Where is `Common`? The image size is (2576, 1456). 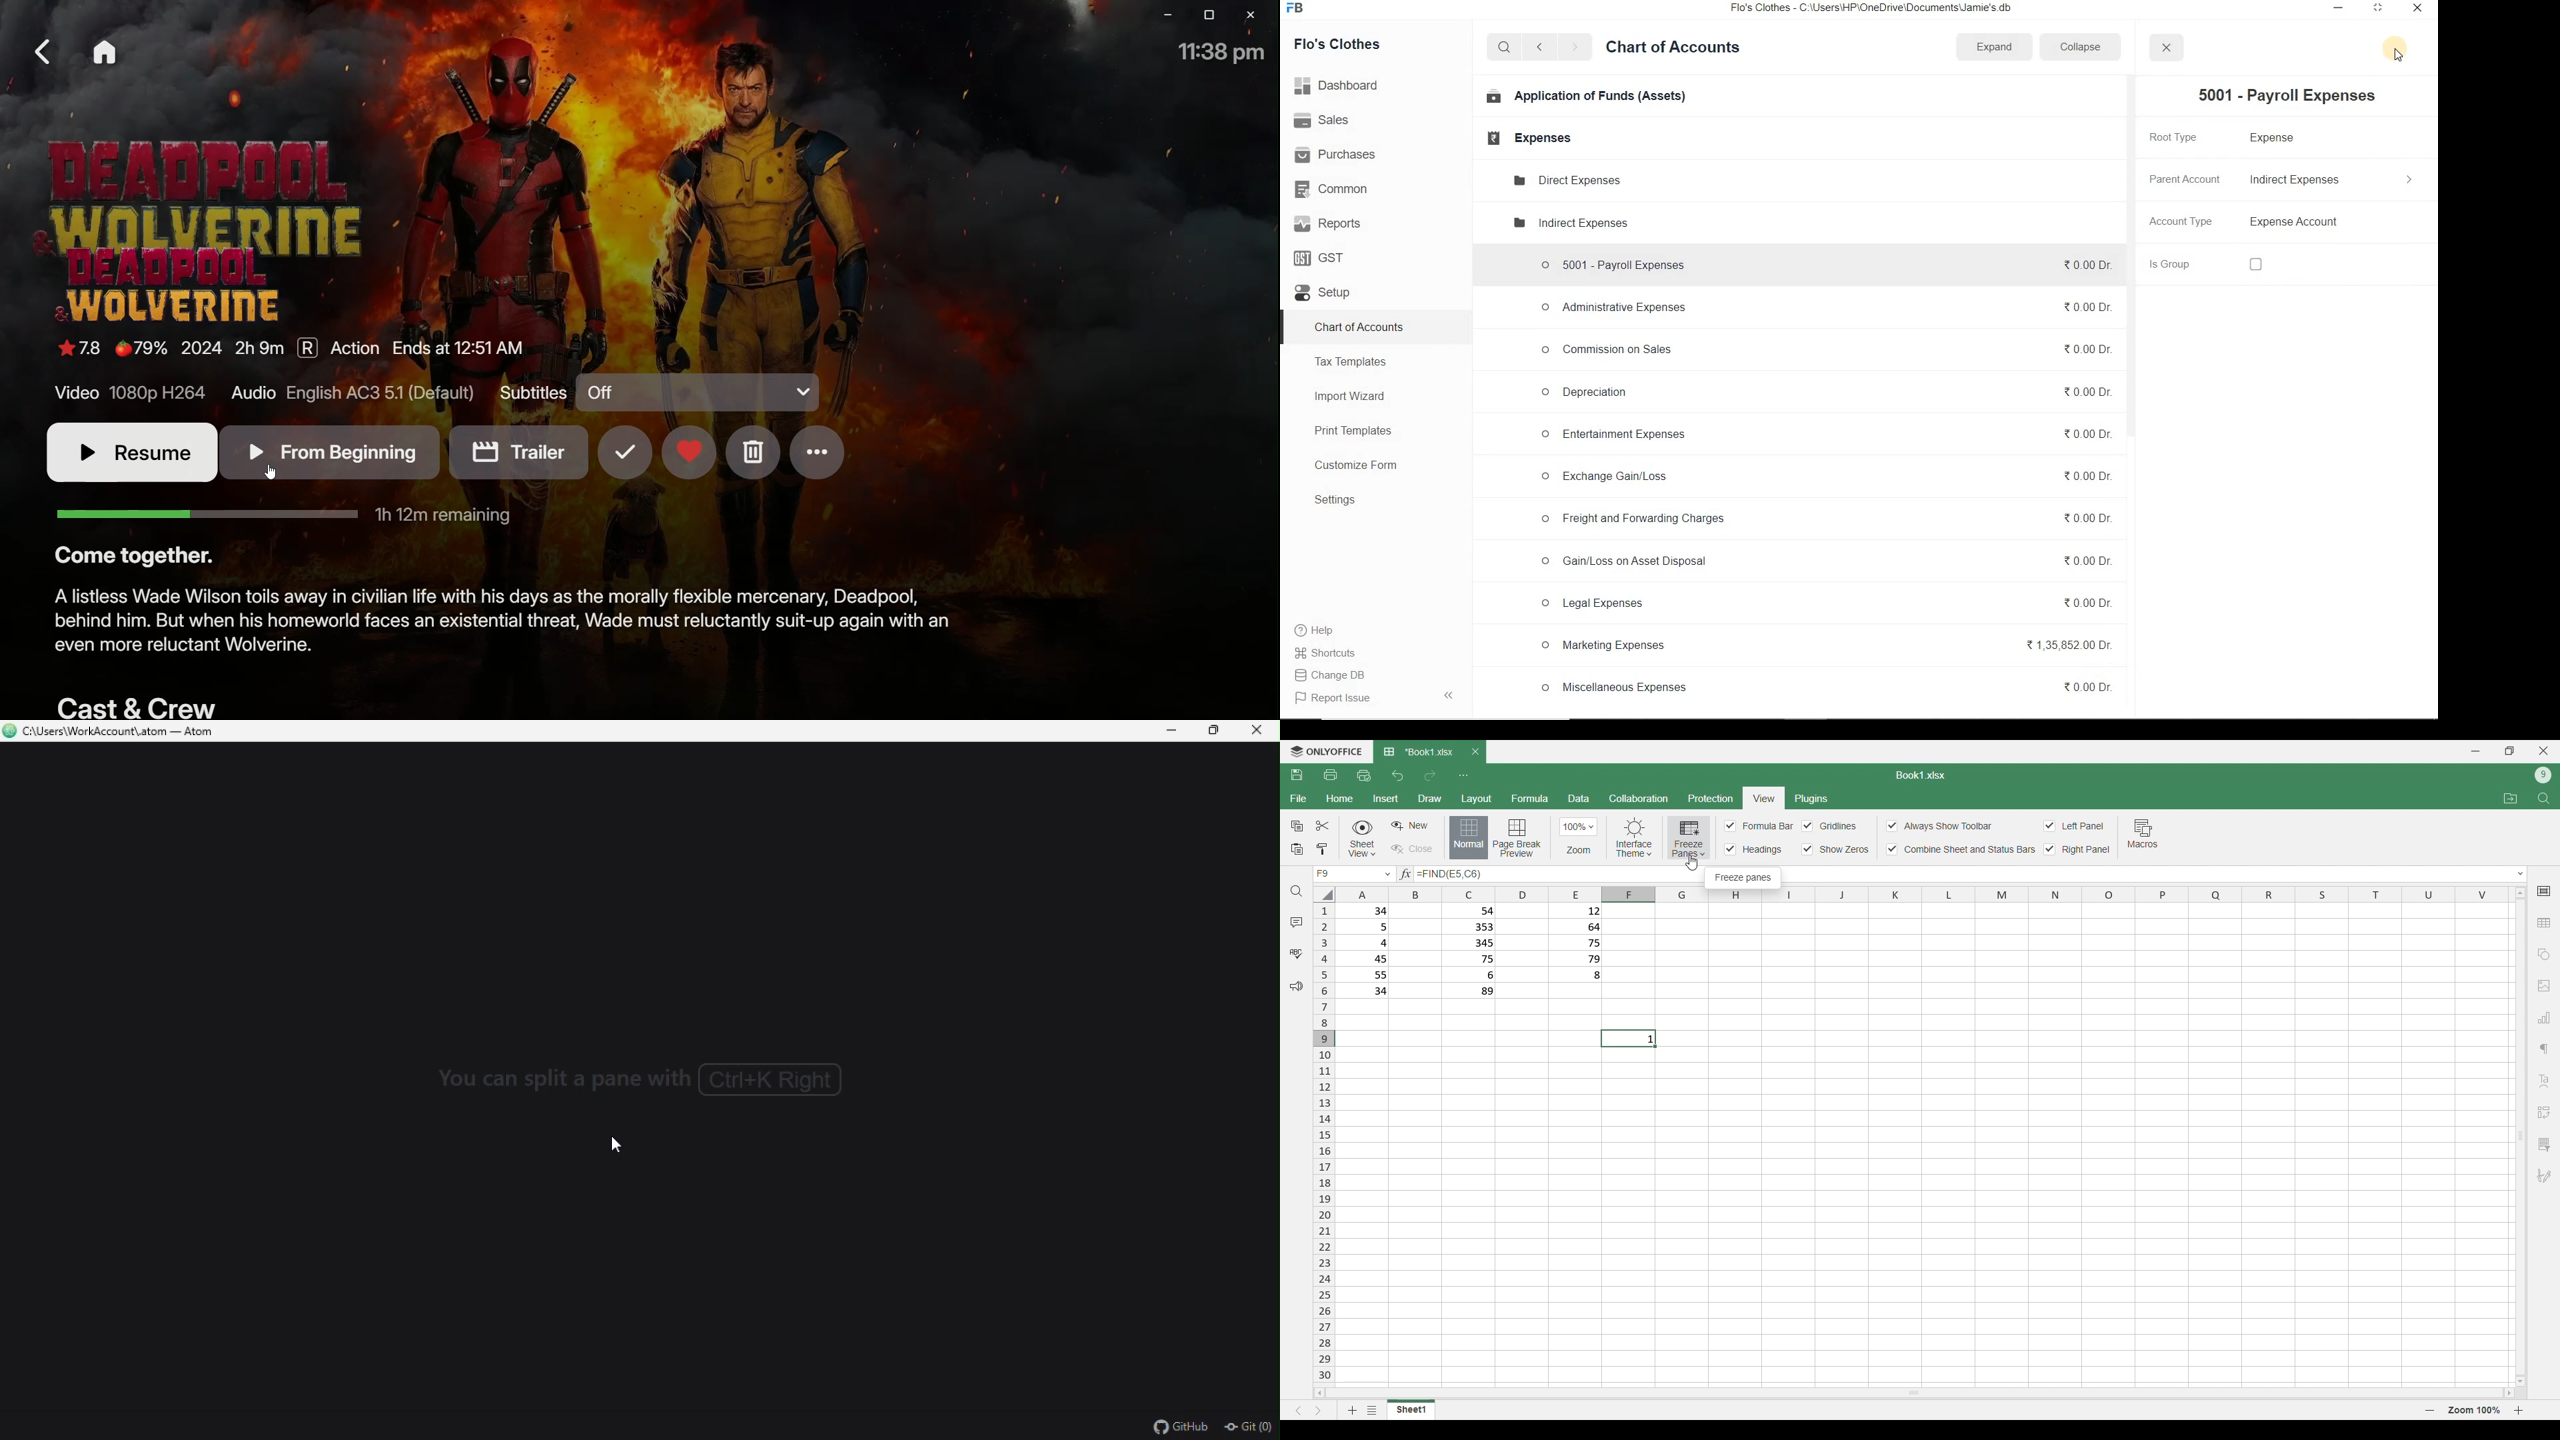 Common is located at coordinates (1336, 188).